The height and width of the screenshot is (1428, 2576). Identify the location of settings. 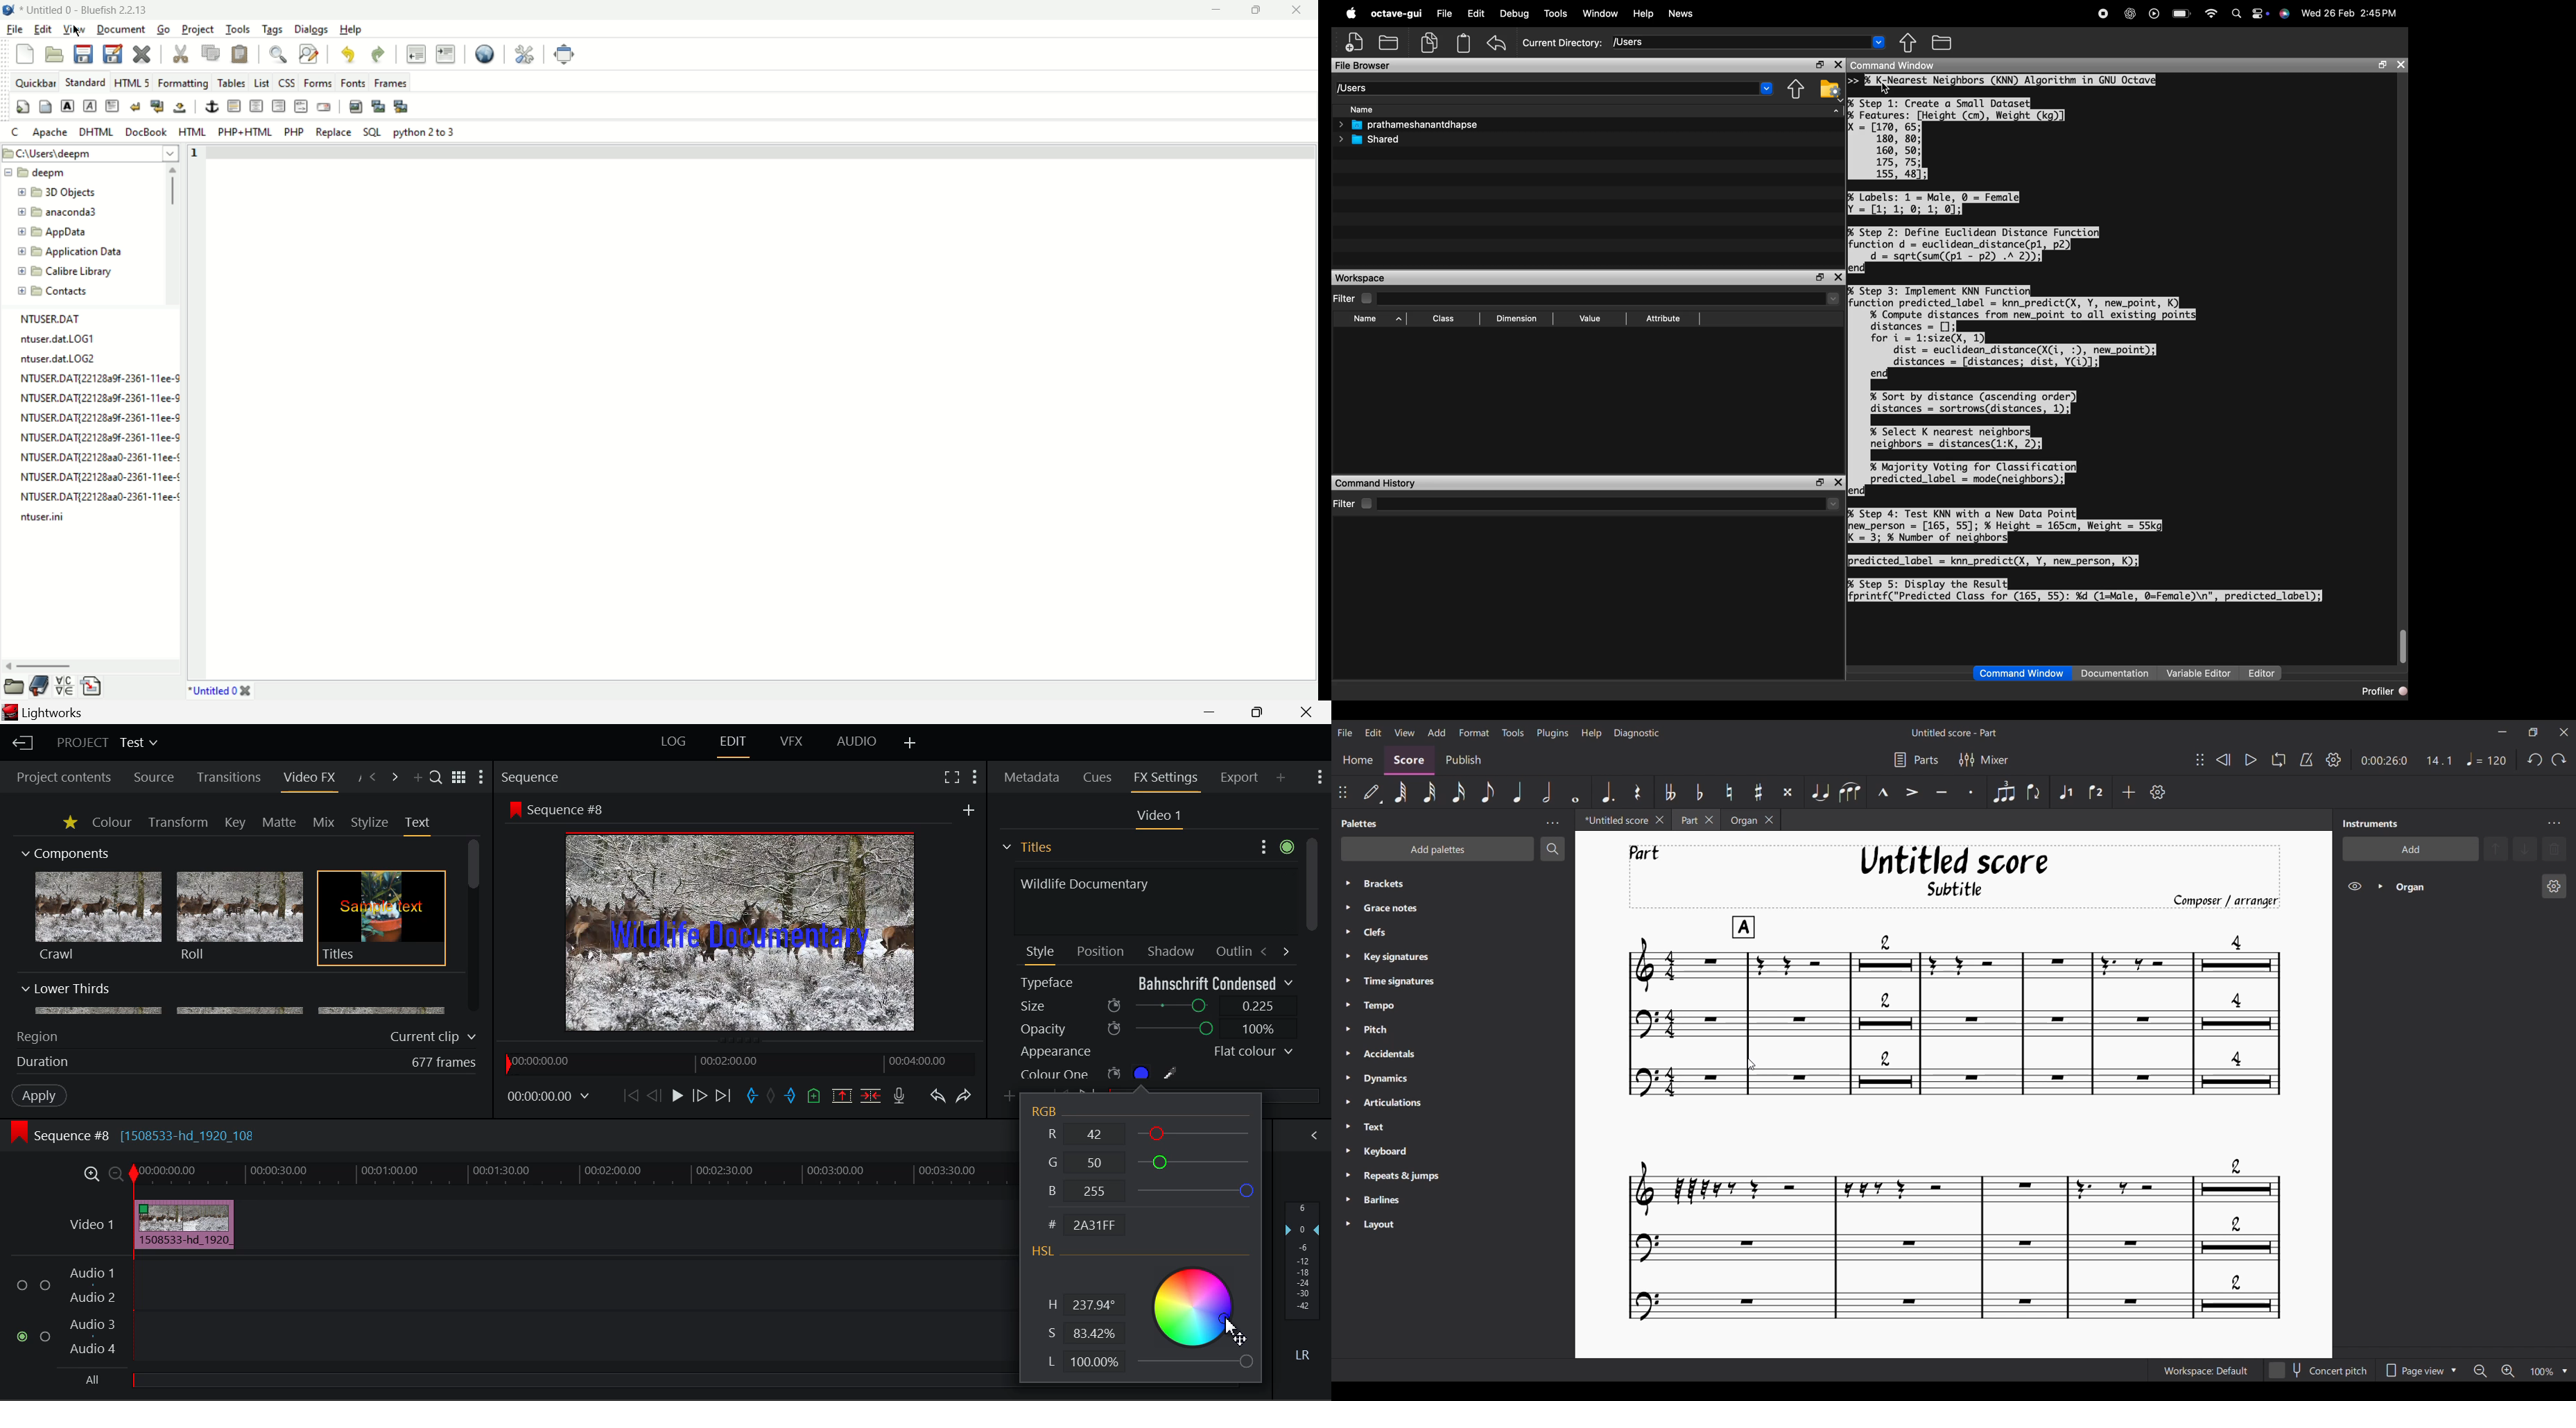
(1829, 93).